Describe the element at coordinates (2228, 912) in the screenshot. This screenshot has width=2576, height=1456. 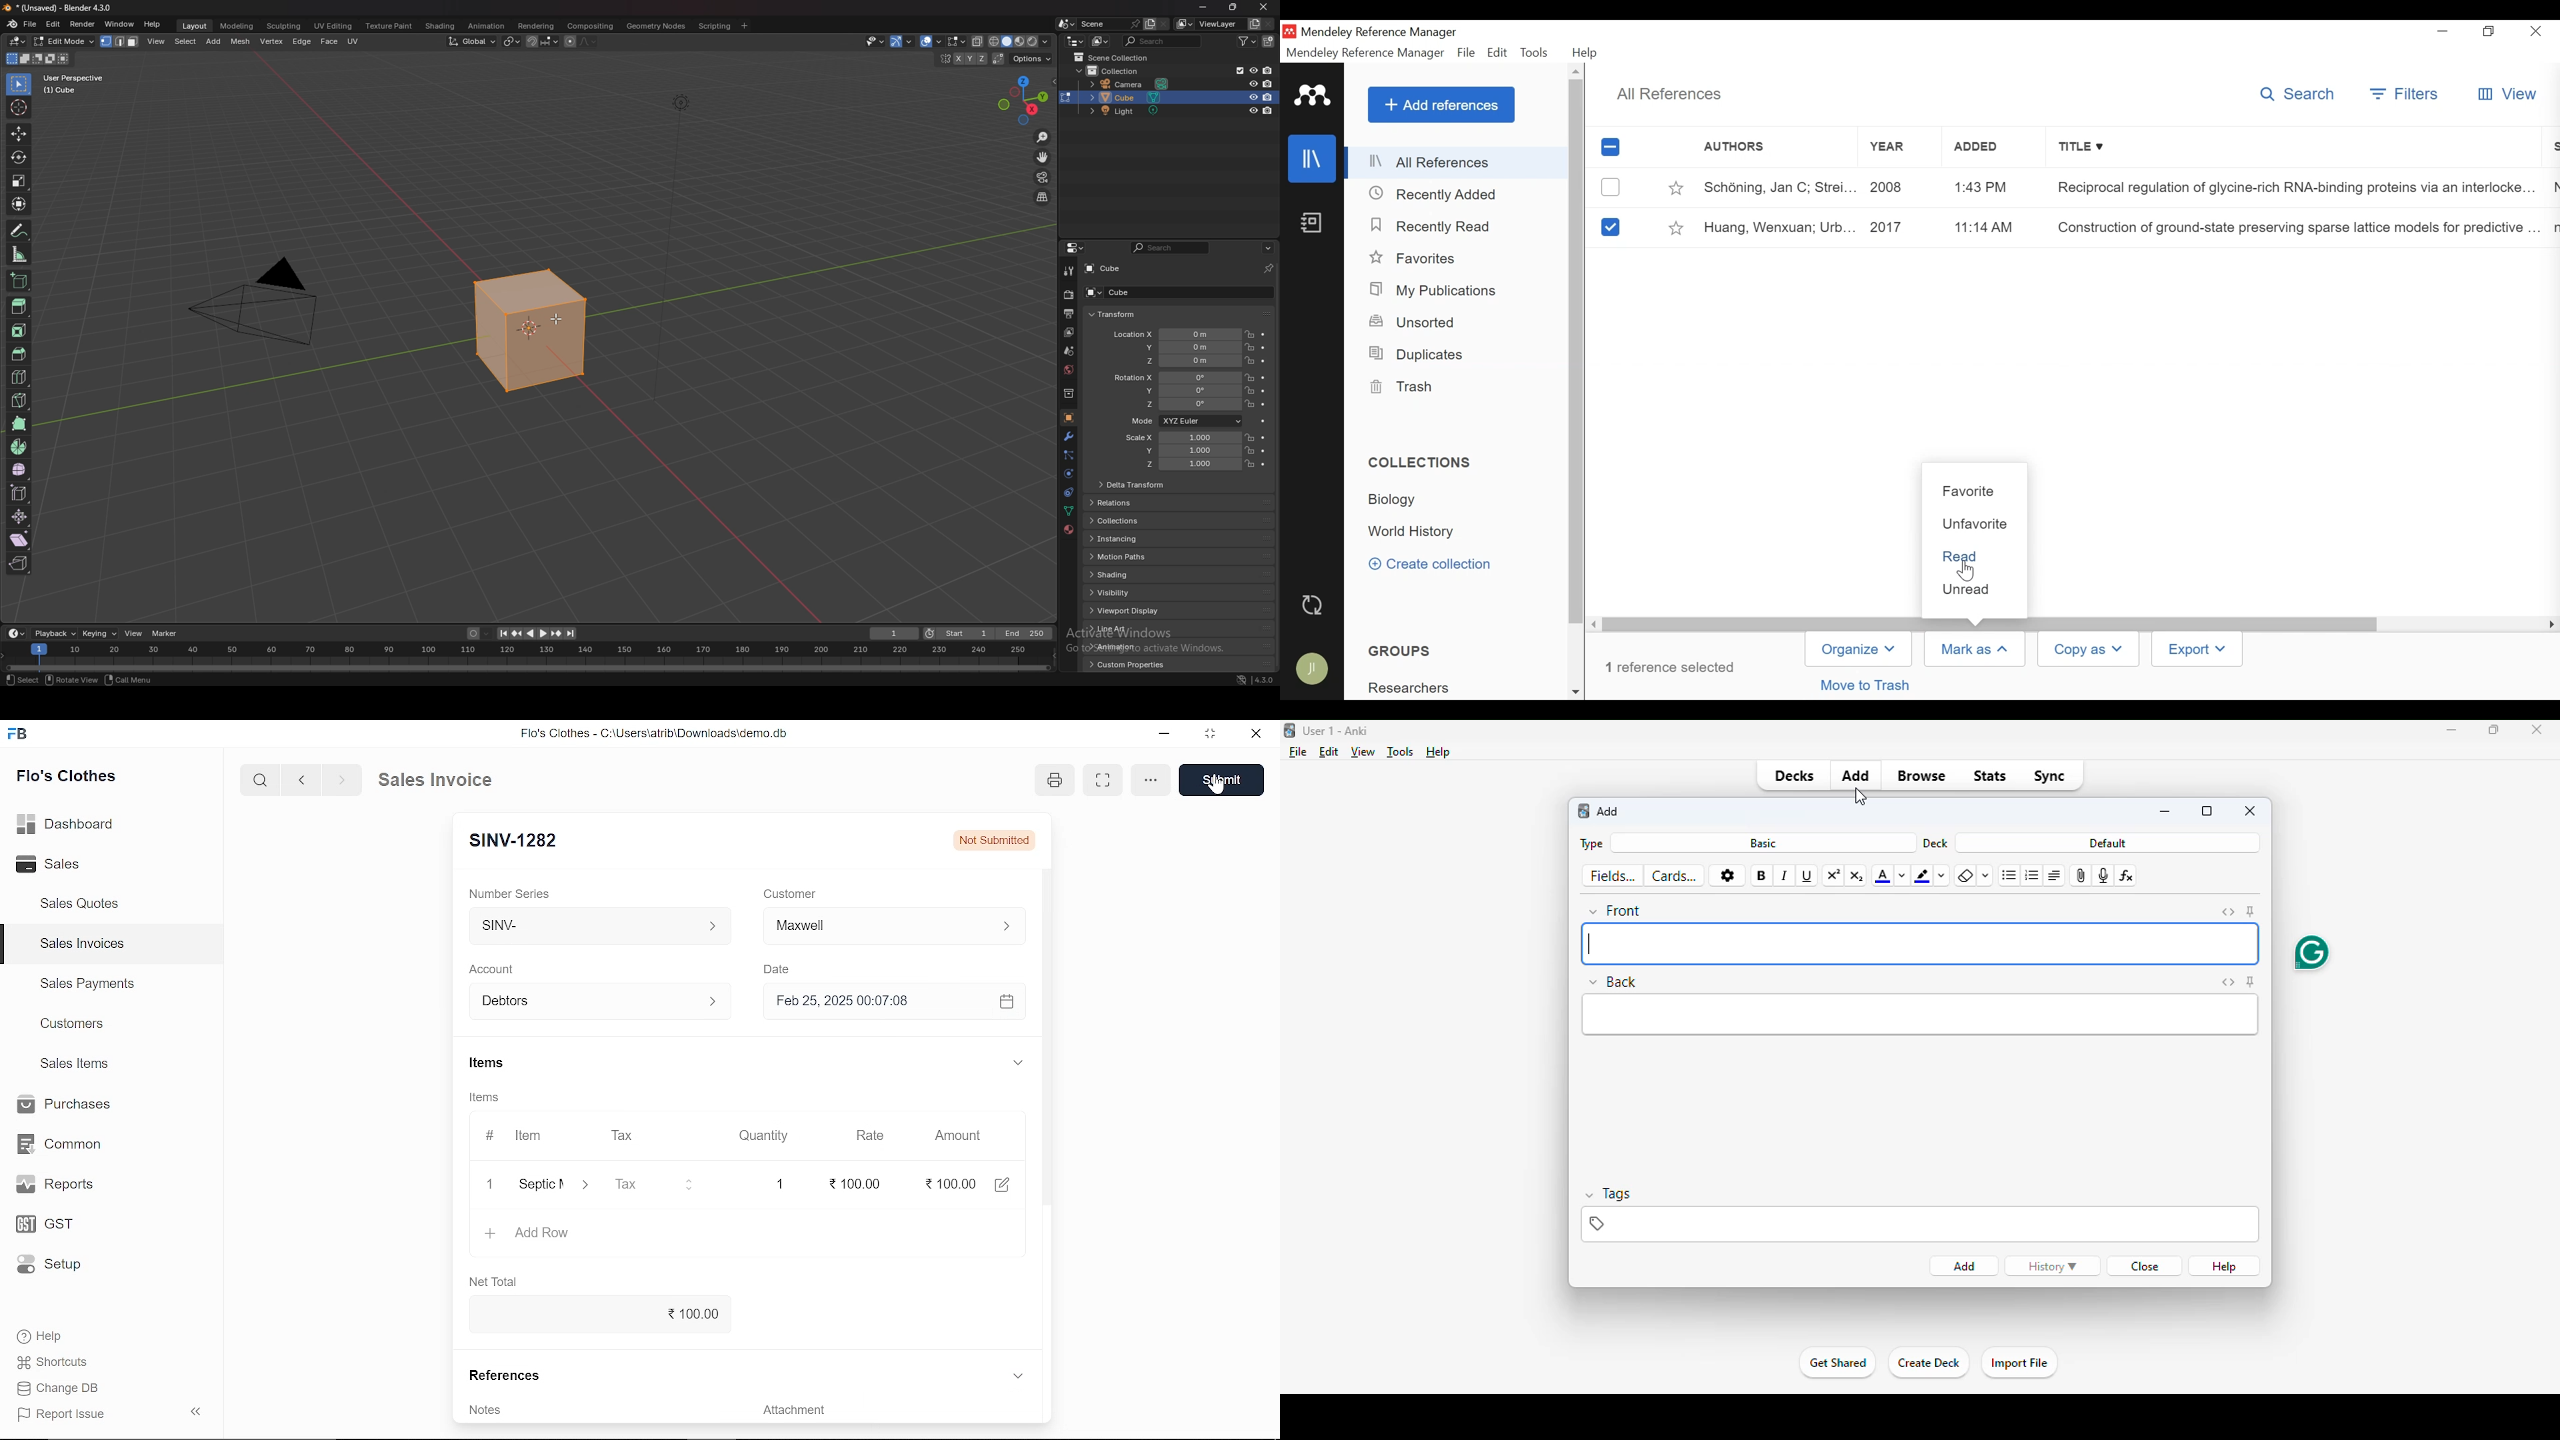
I see `toggle HTML editor` at that location.